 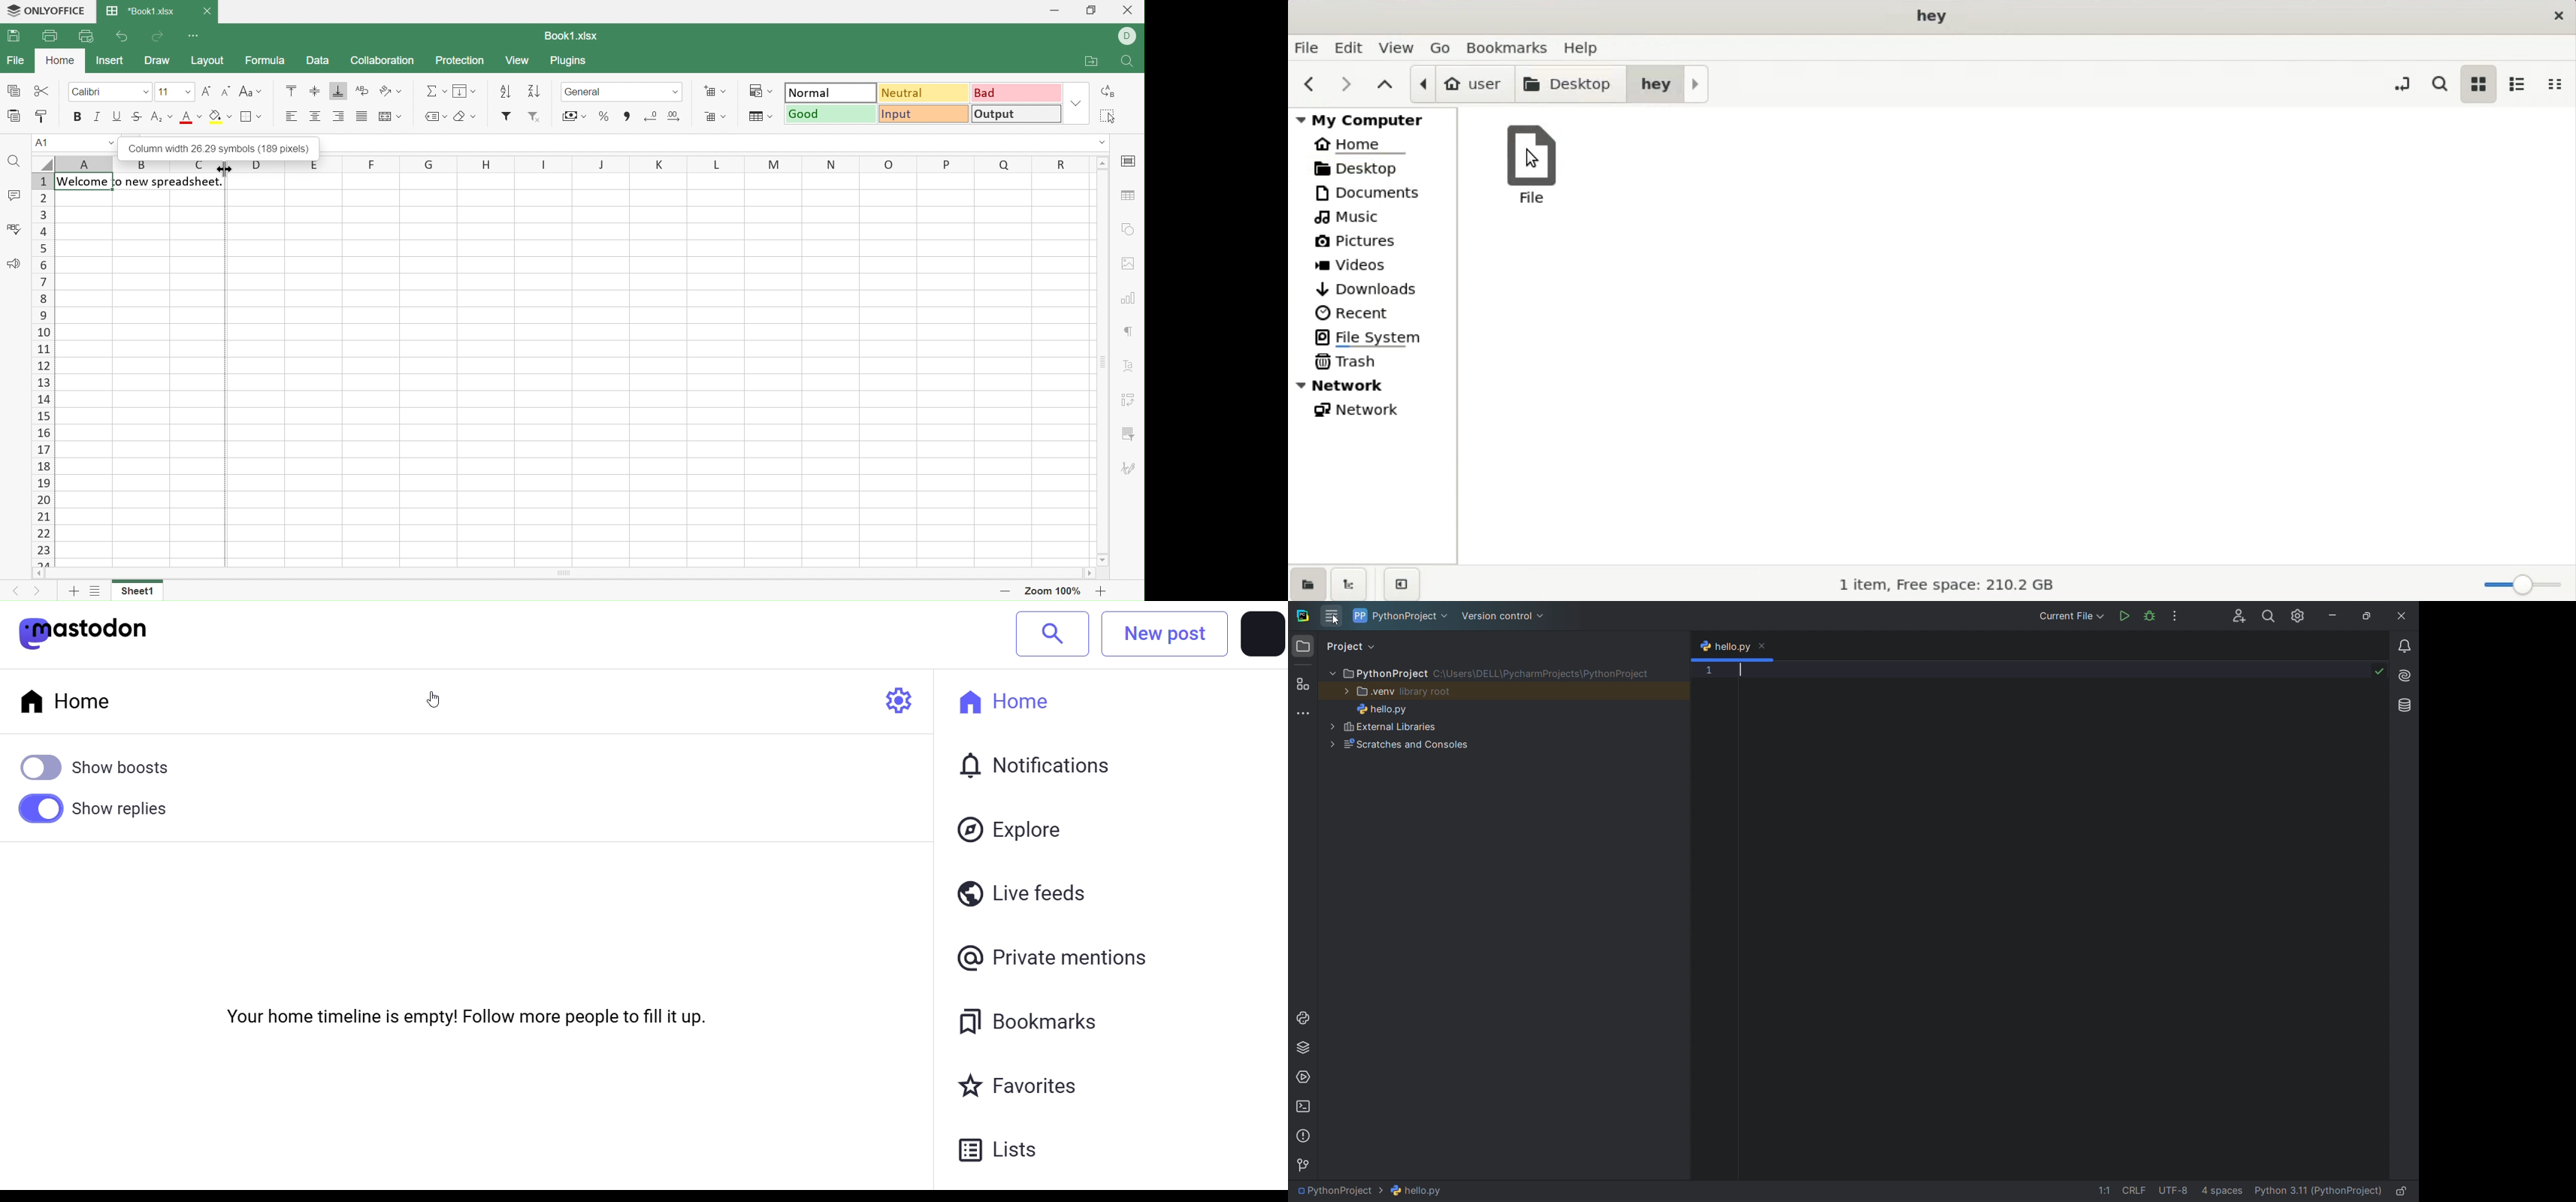 I want to click on Drop Down, so click(x=1101, y=143).